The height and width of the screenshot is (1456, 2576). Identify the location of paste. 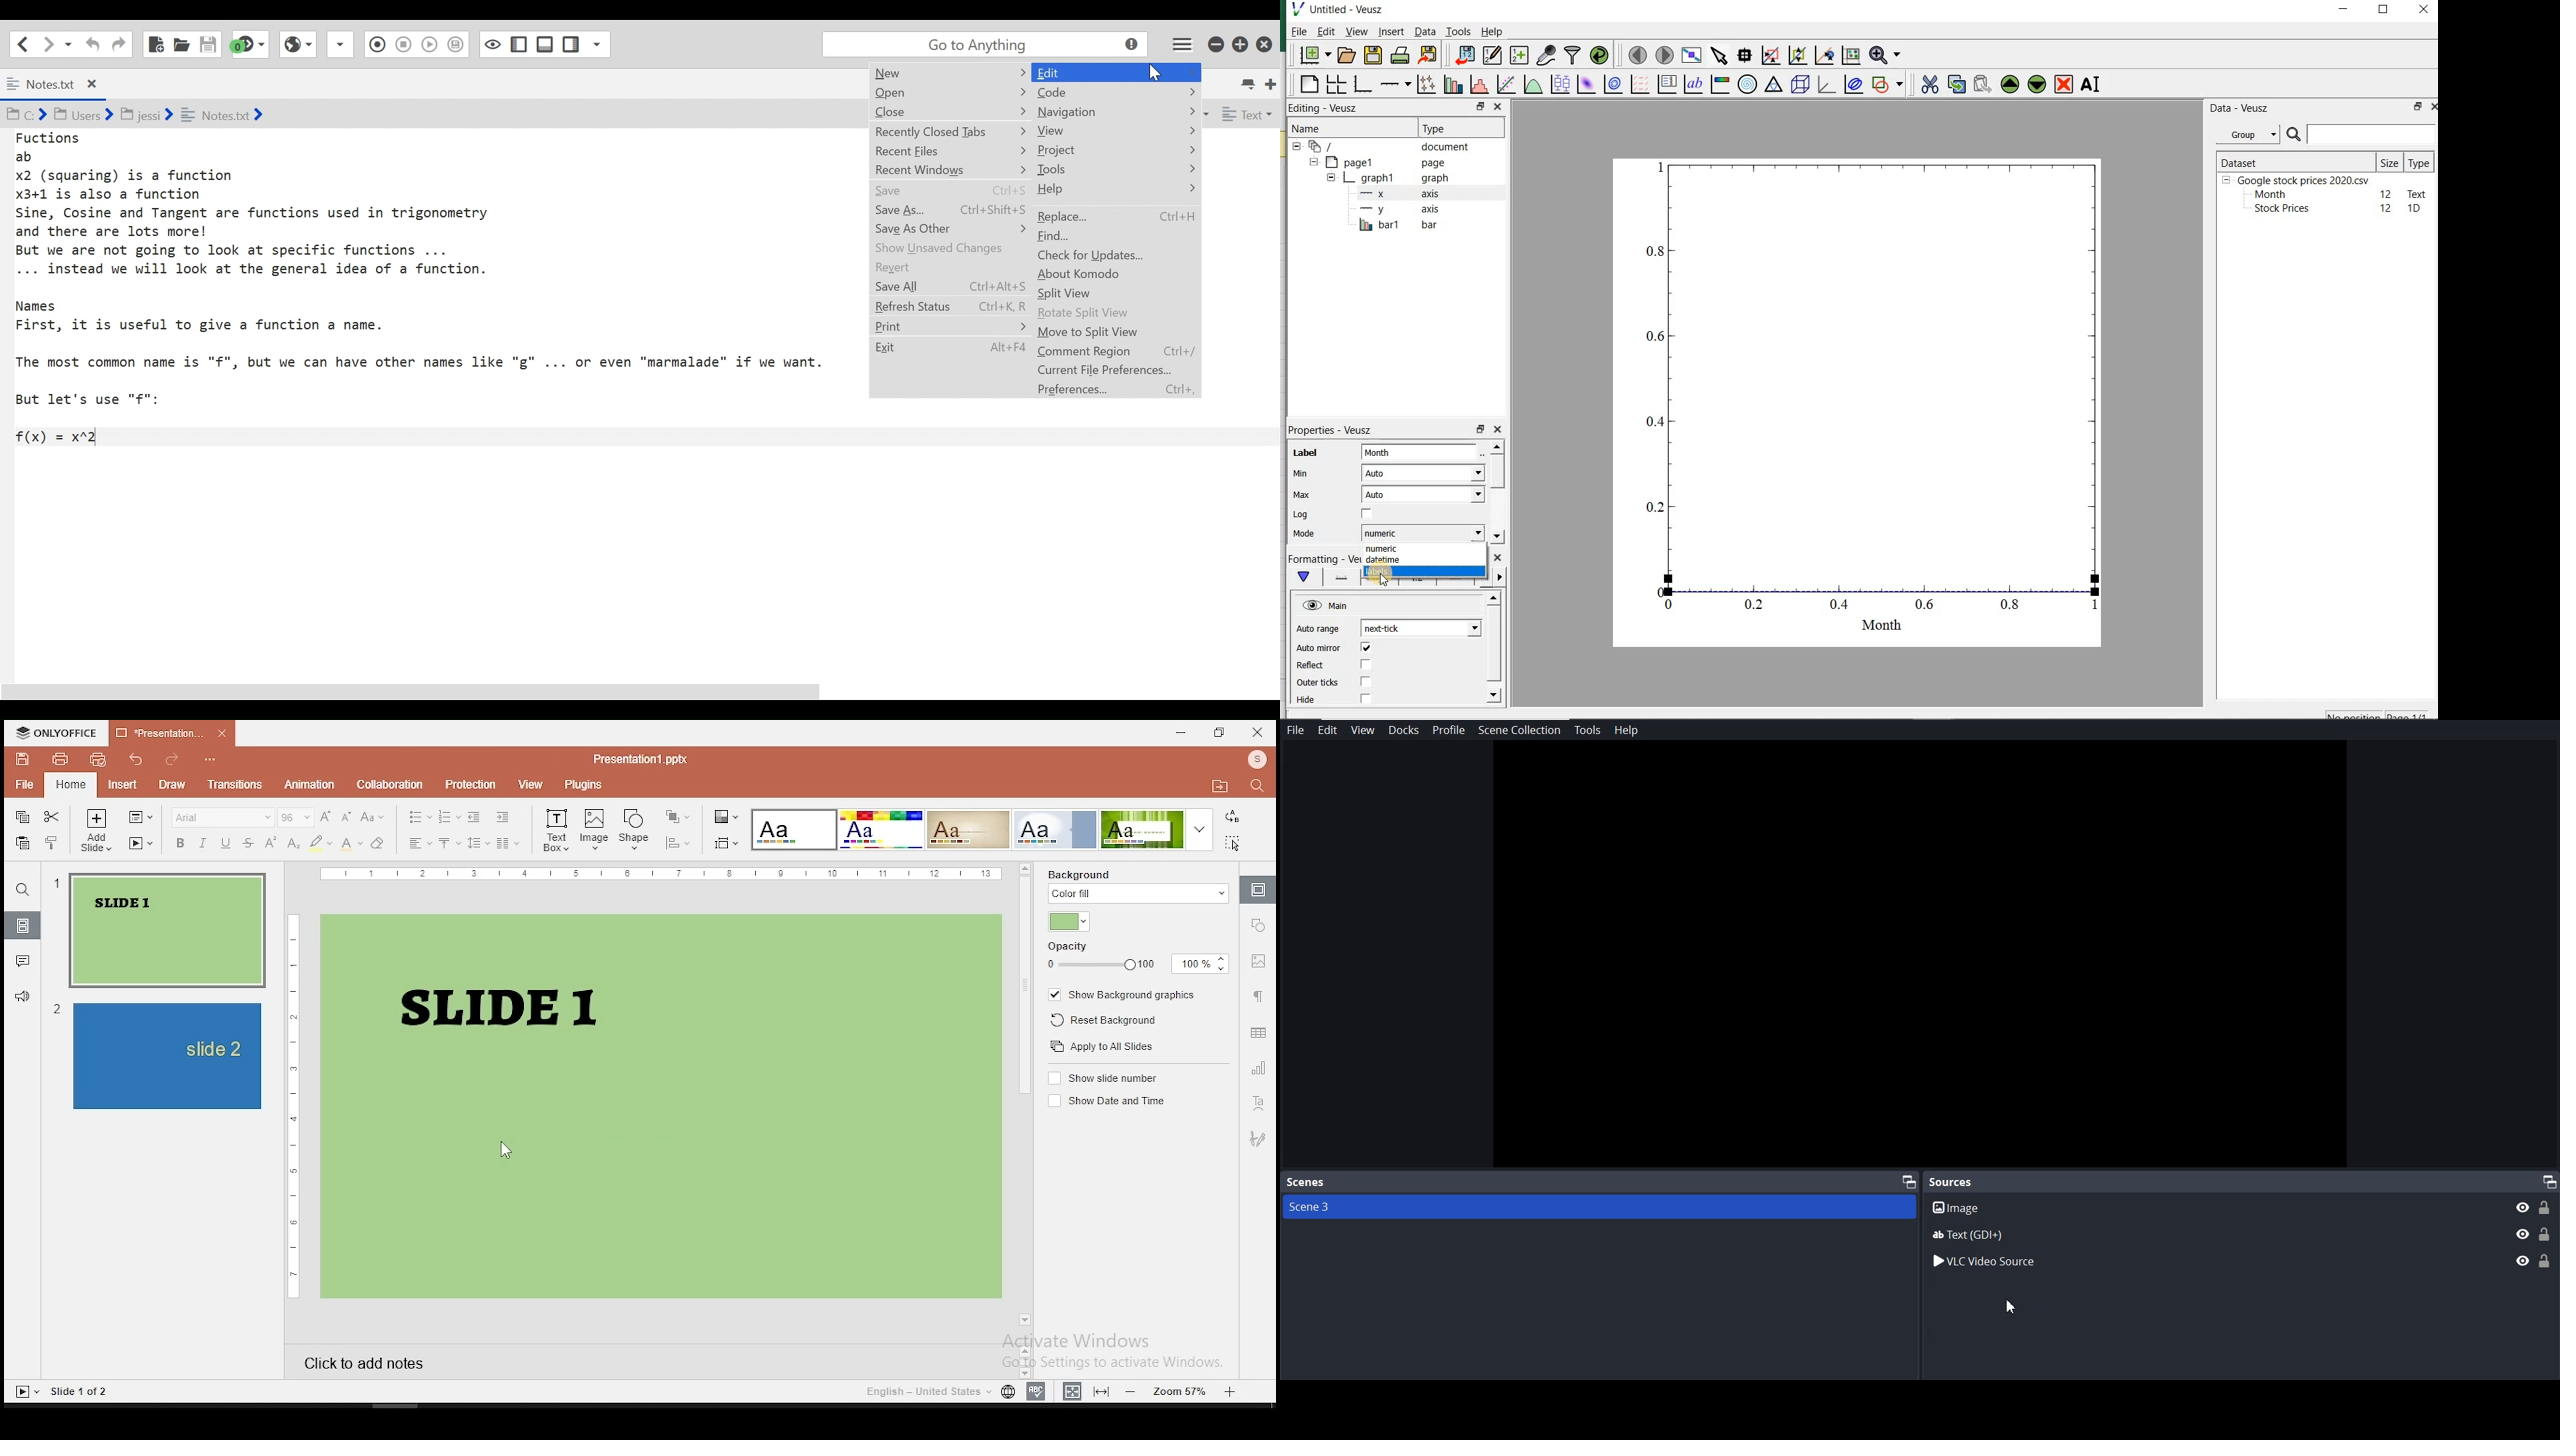
(24, 844).